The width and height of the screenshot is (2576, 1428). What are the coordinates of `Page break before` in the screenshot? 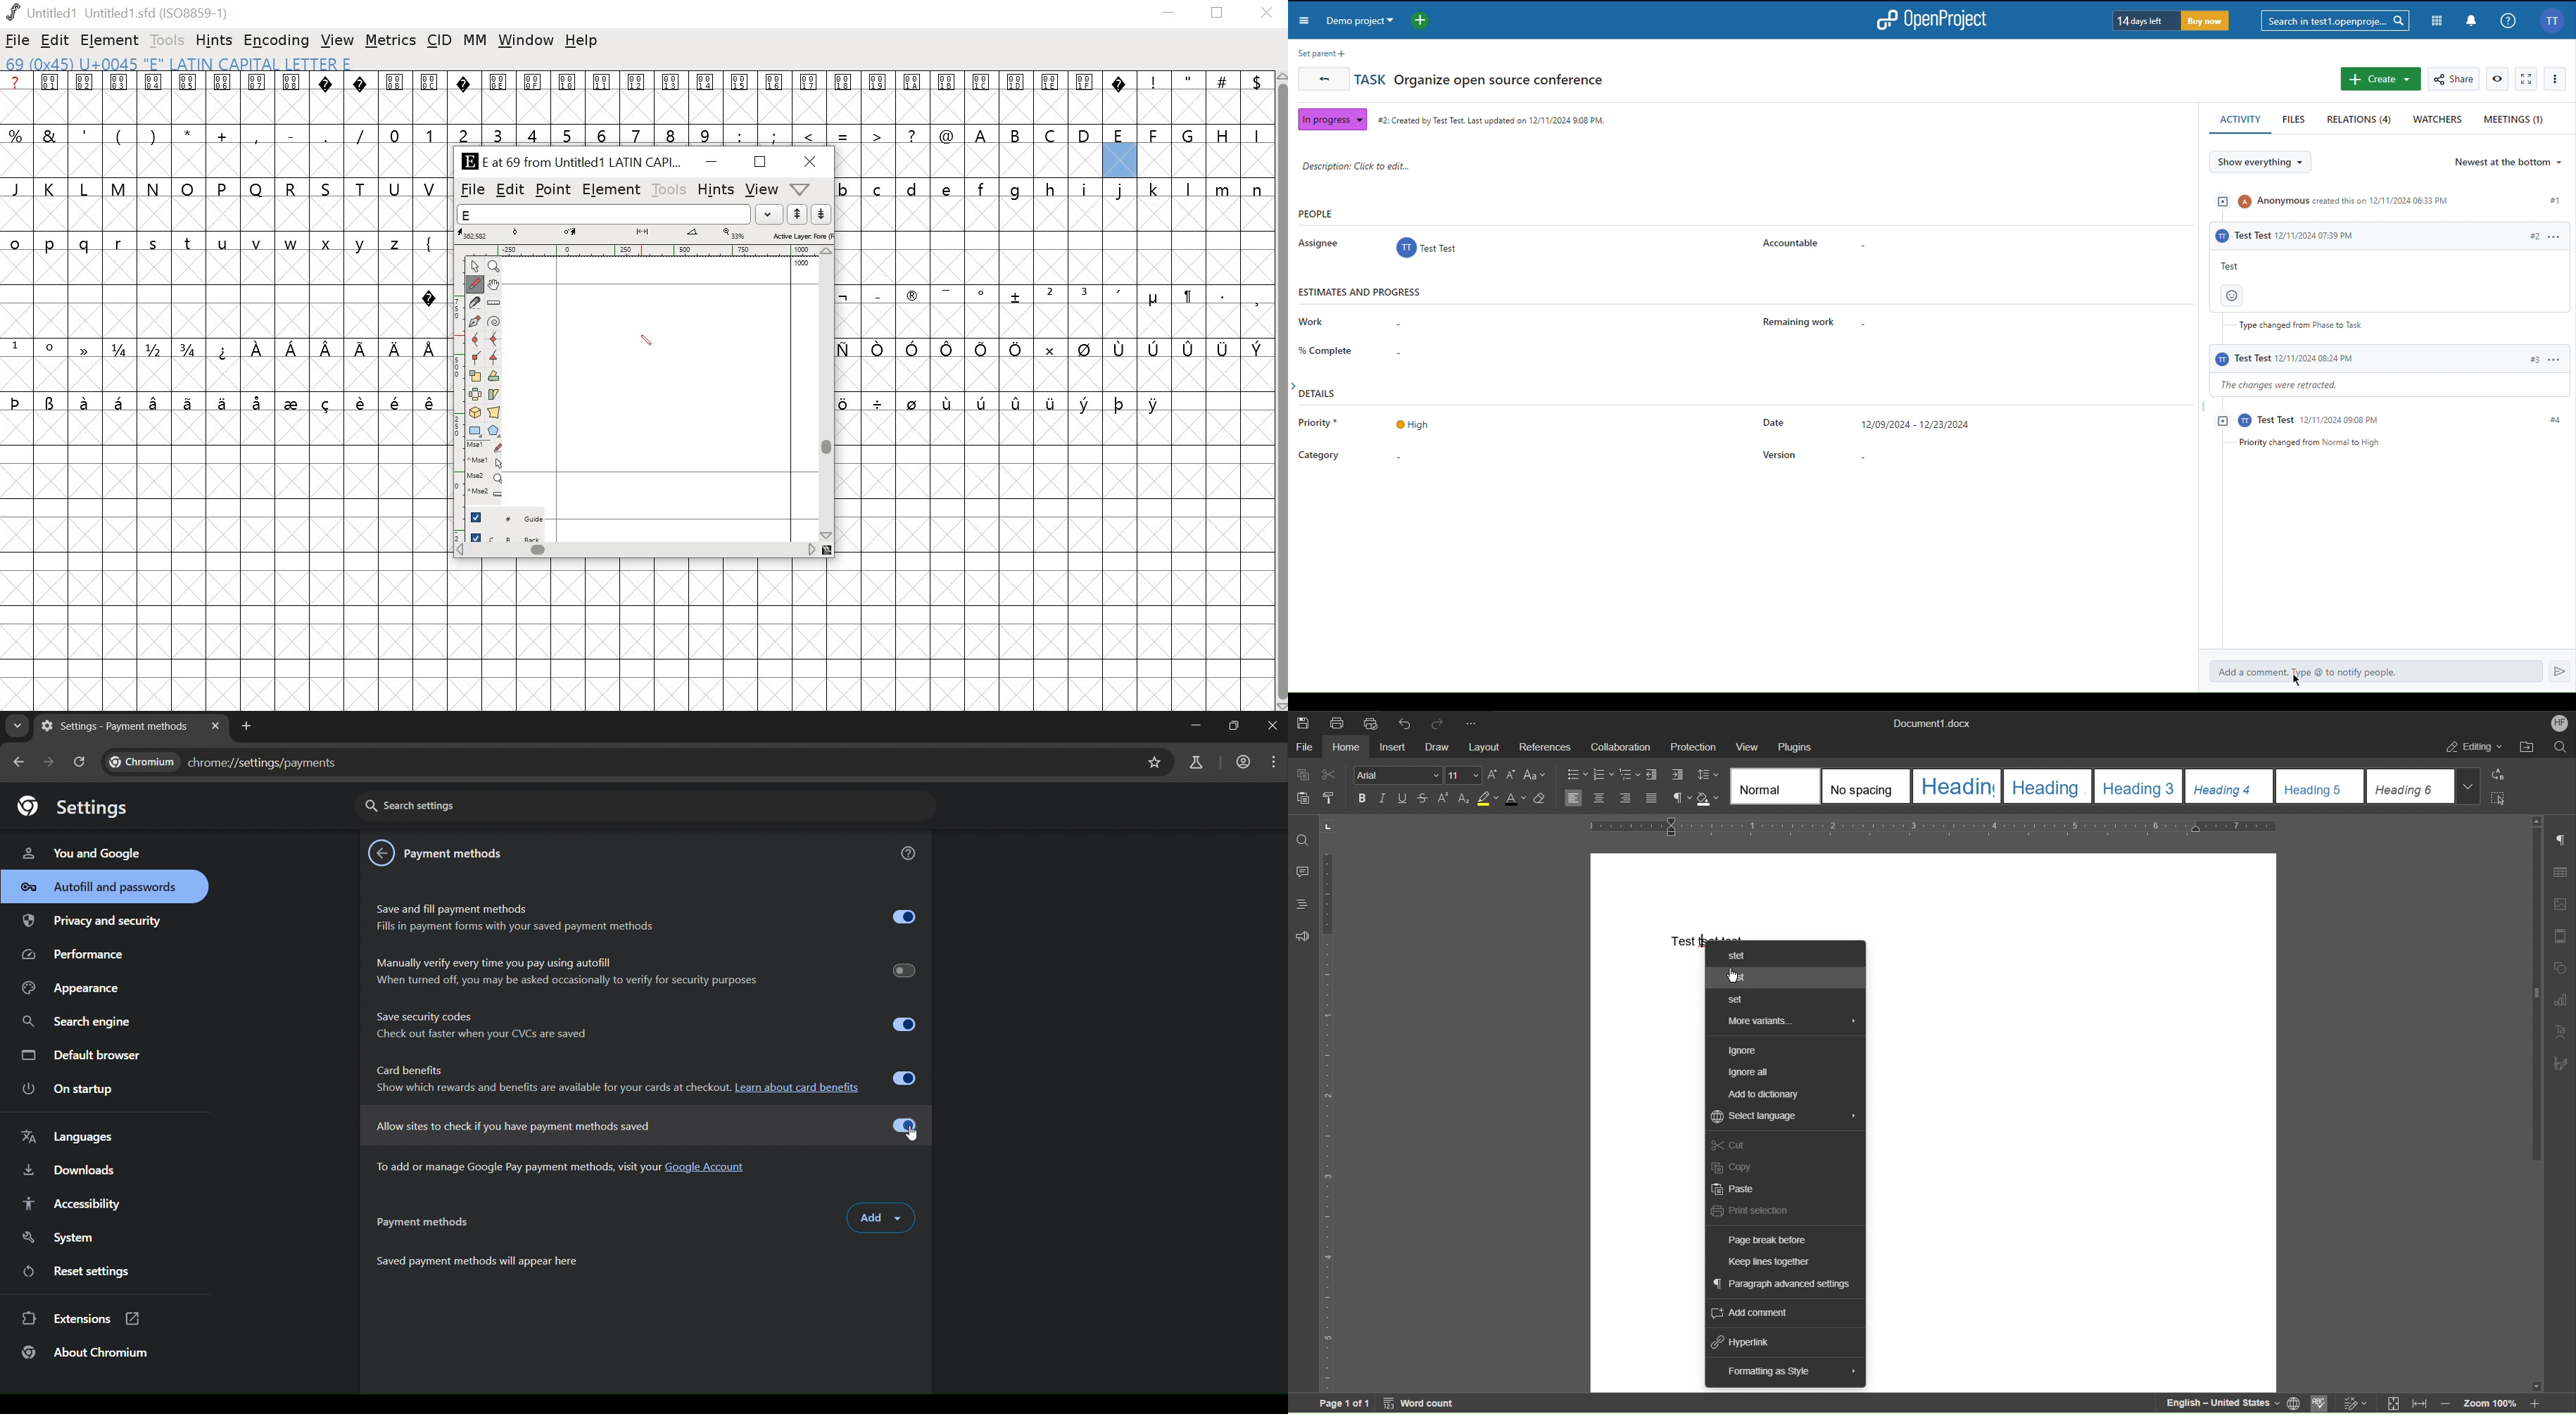 It's located at (1767, 1241).